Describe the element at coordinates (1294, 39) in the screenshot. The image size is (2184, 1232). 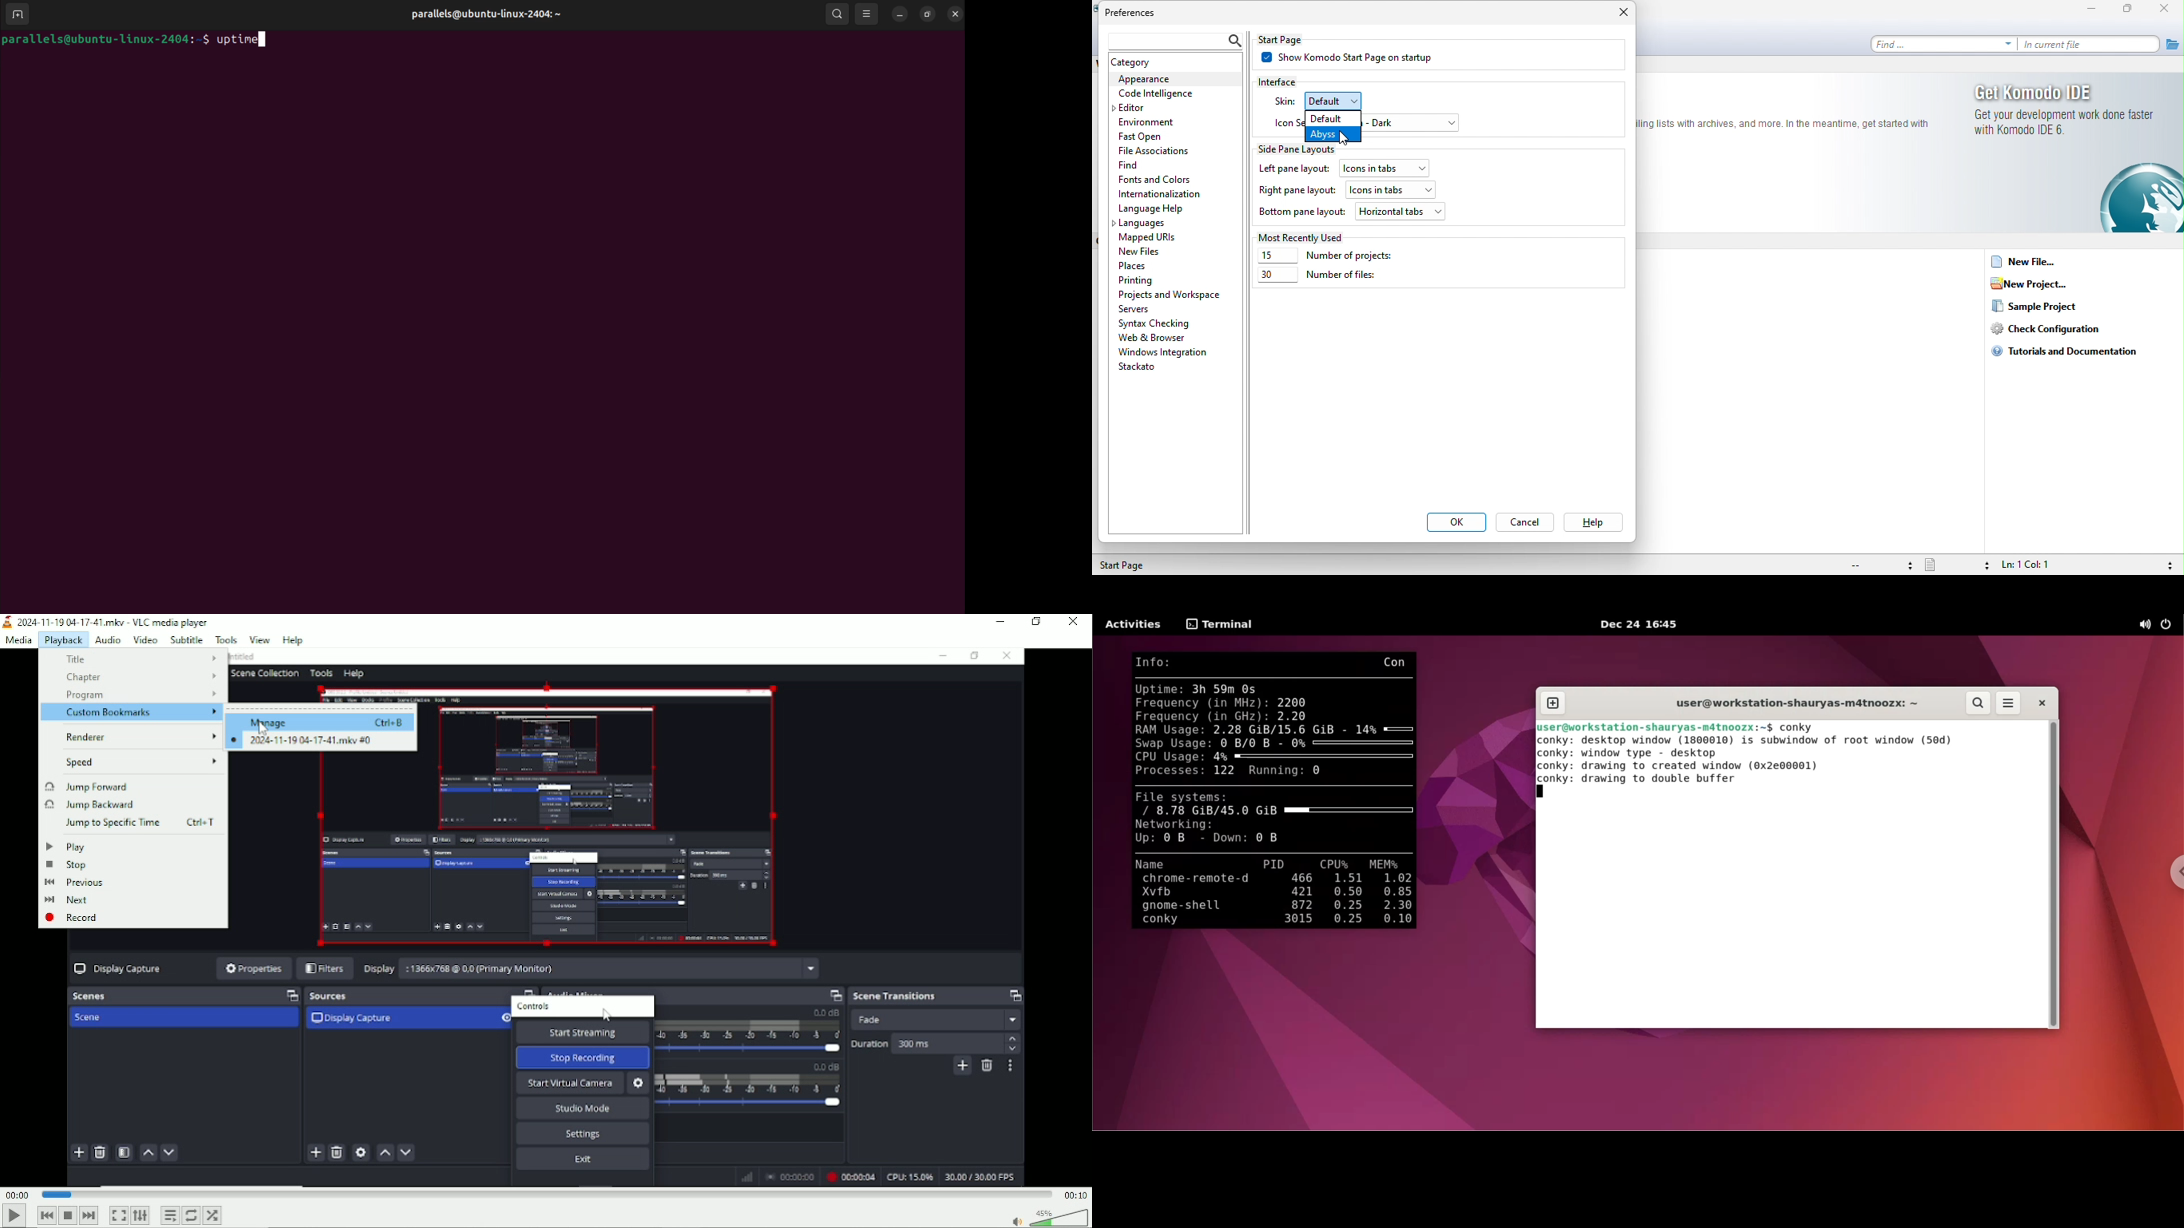
I see `start page` at that location.